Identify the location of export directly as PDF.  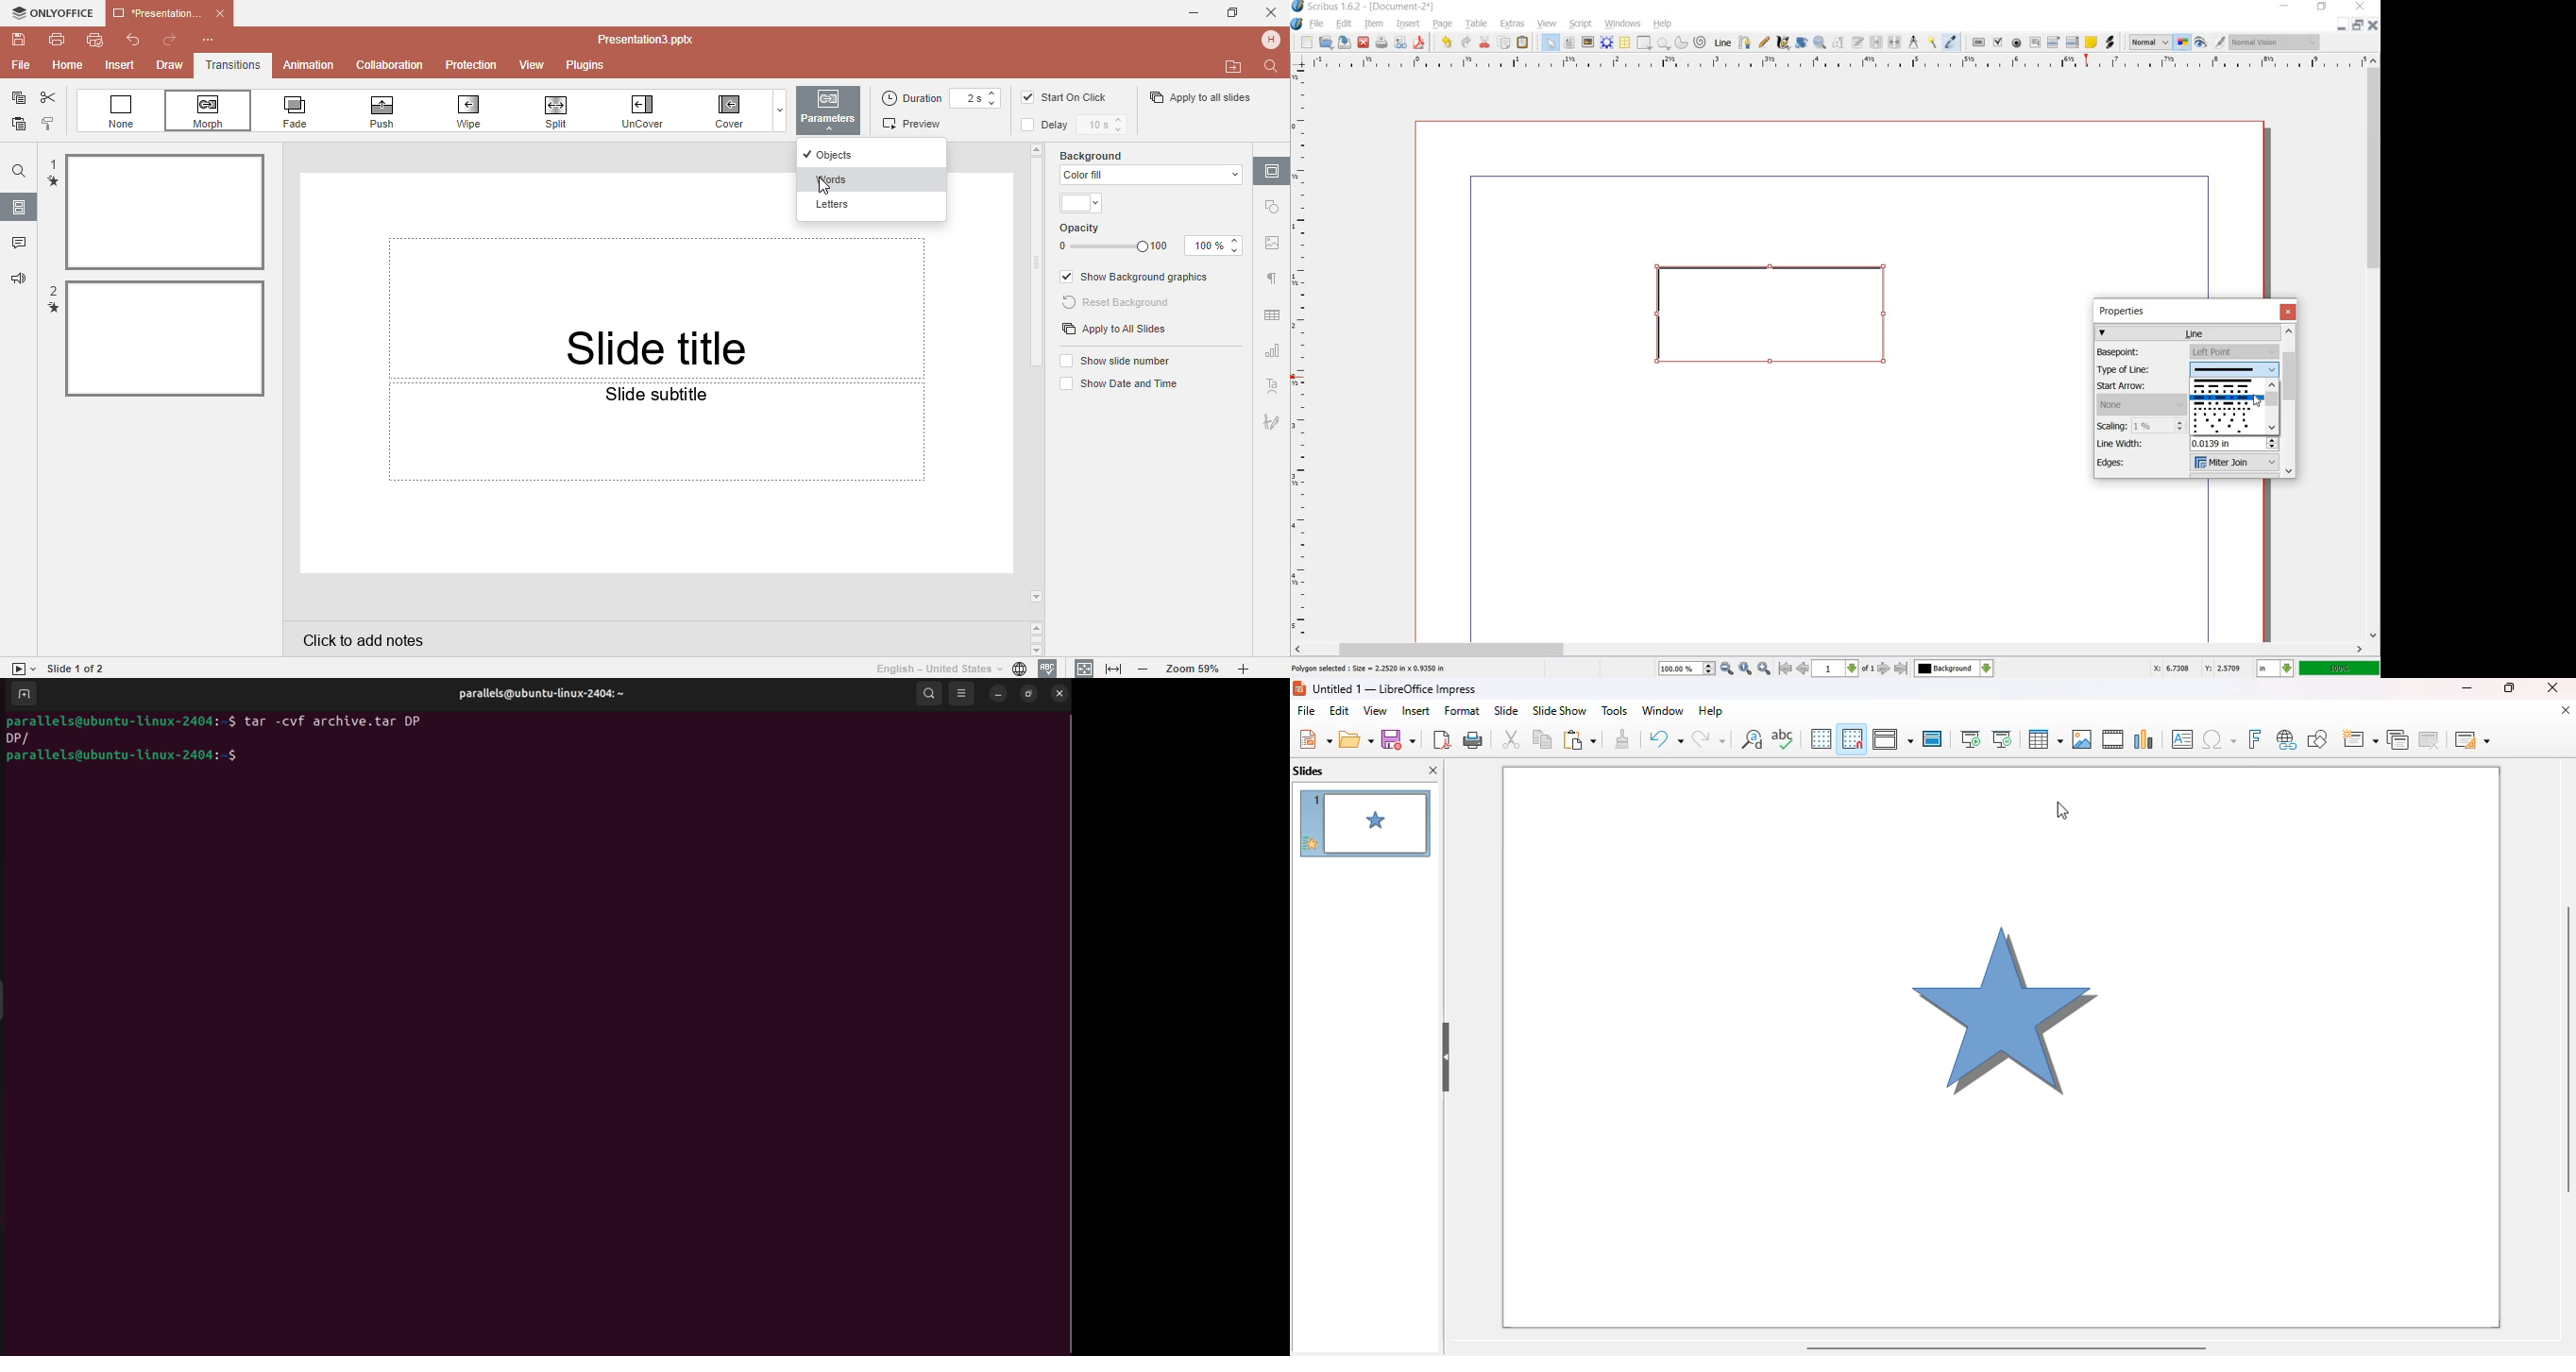
(1441, 738).